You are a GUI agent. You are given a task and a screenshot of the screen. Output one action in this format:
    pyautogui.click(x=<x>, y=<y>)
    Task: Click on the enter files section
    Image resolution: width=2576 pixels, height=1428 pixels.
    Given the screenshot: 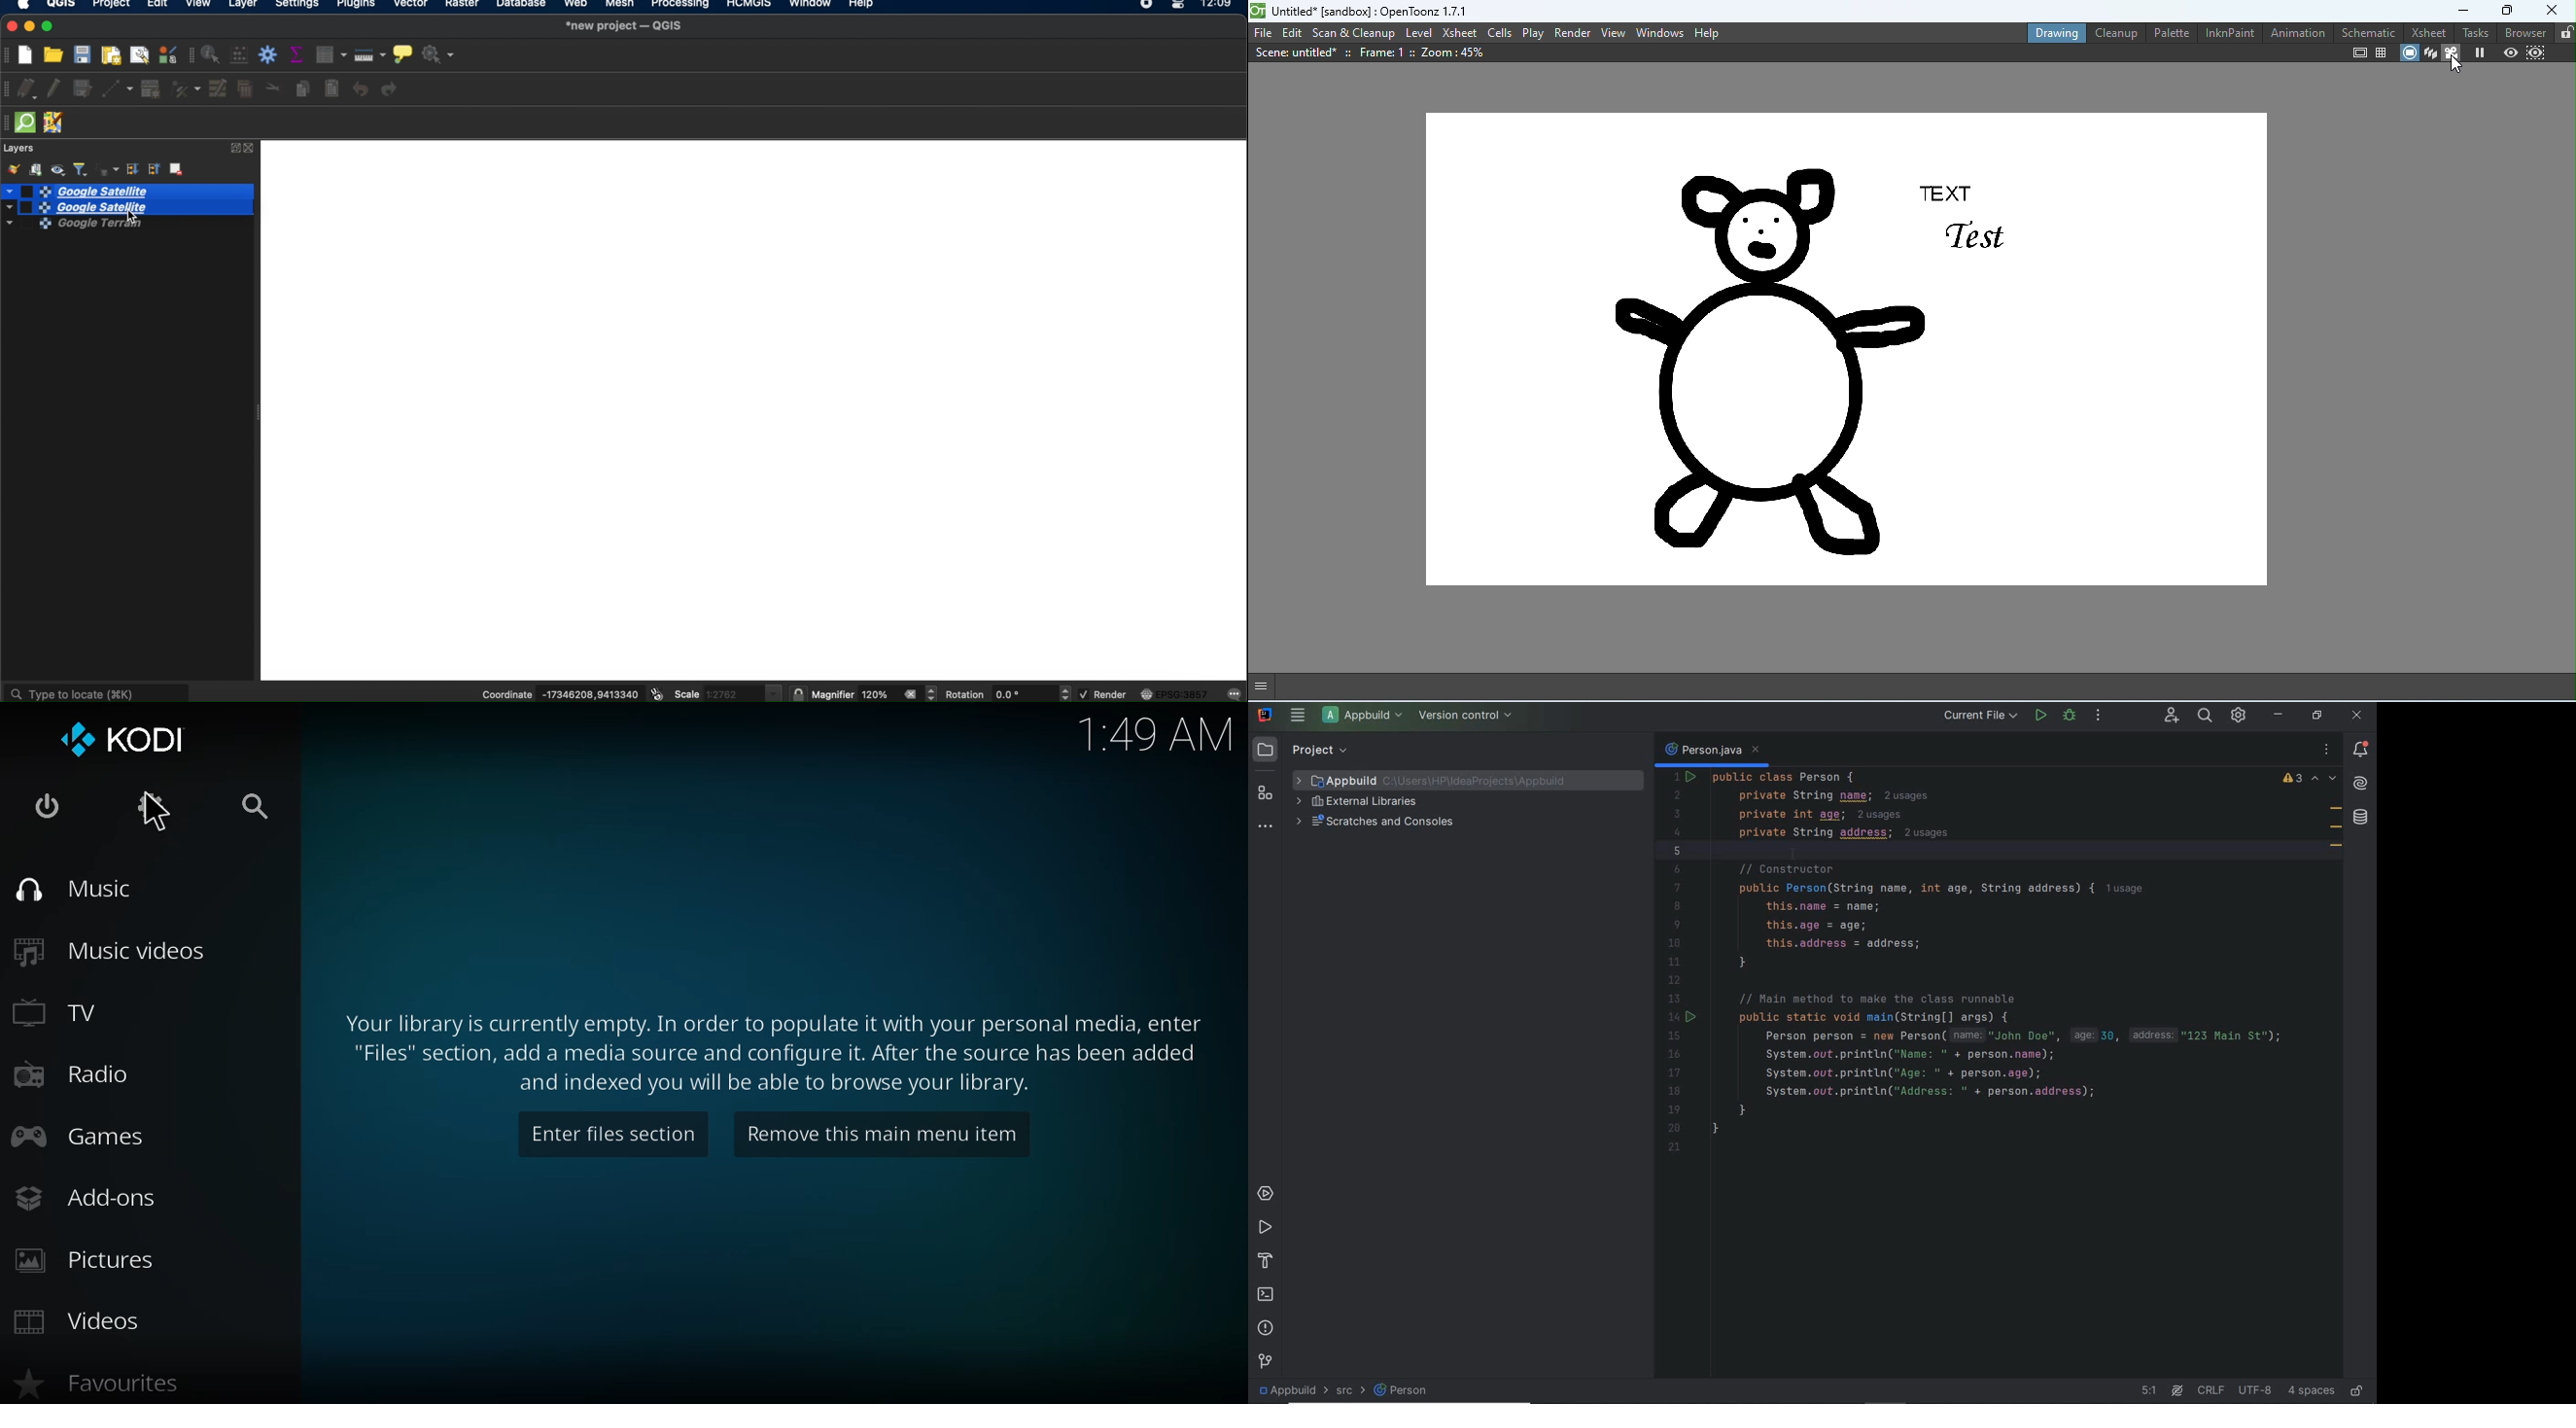 What is the action you would take?
    pyautogui.click(x=610, y=1132)
    